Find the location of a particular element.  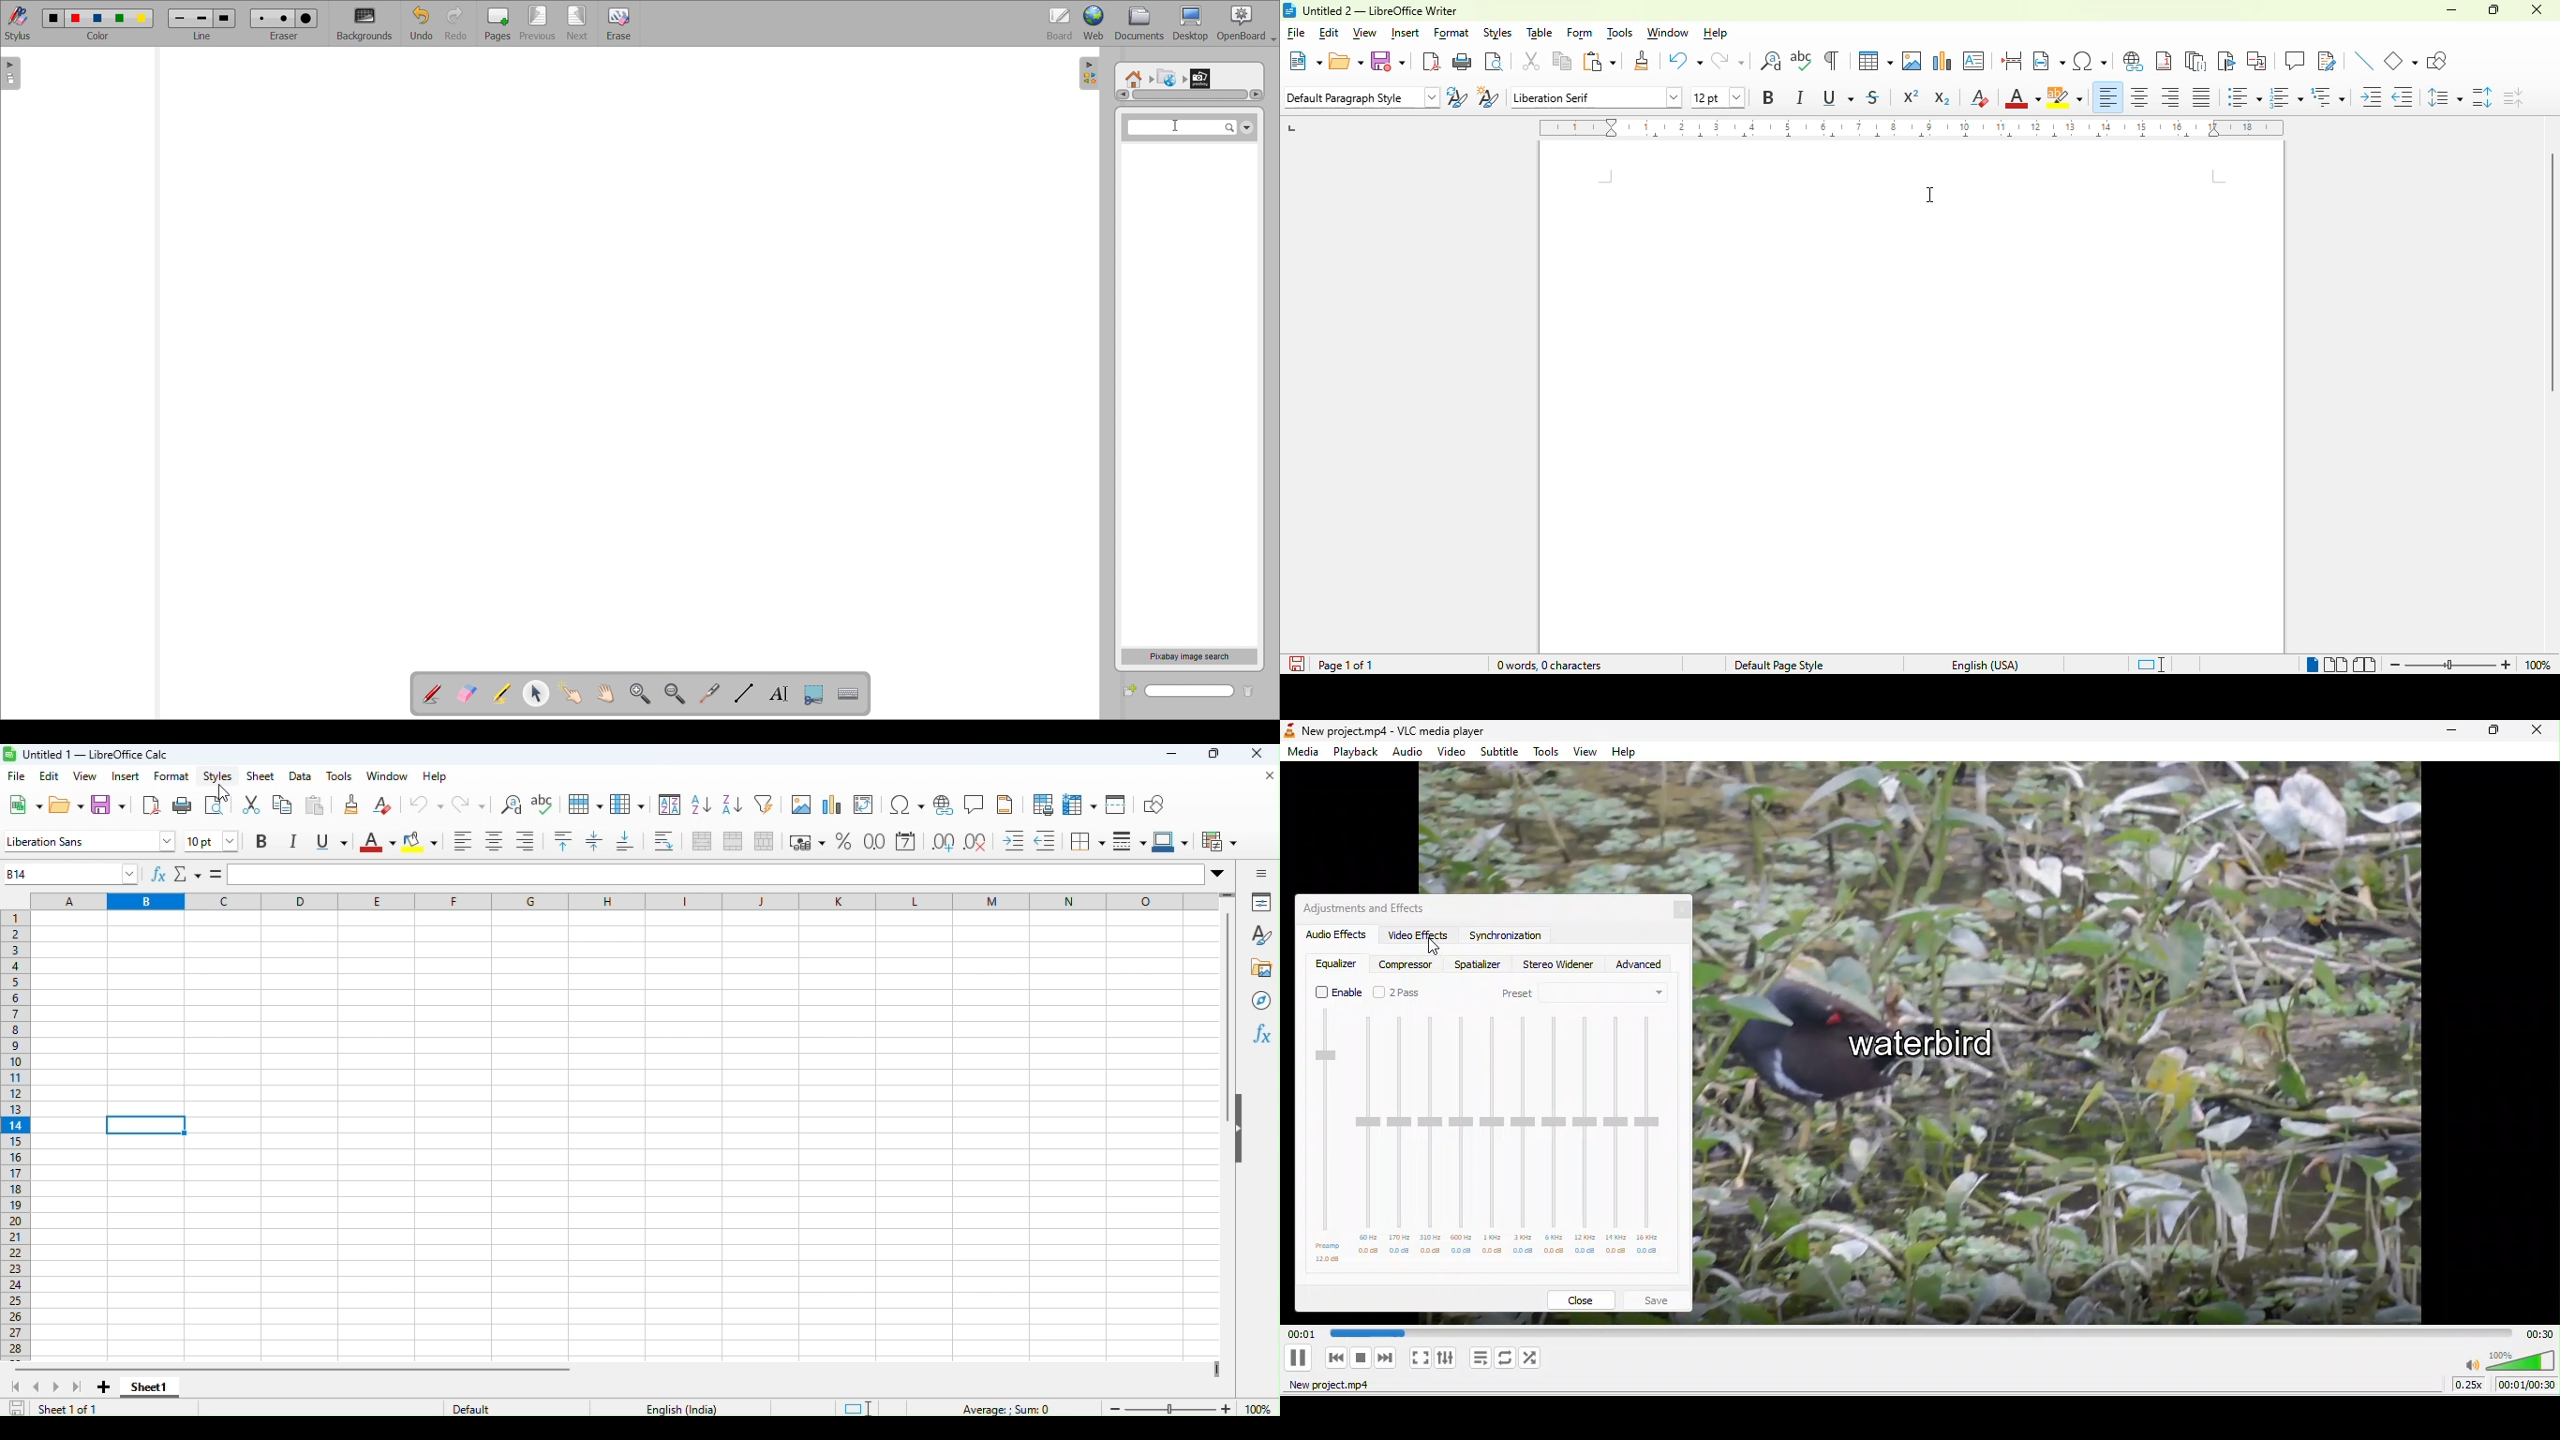

10 pt is located at coordinates (211, 842).